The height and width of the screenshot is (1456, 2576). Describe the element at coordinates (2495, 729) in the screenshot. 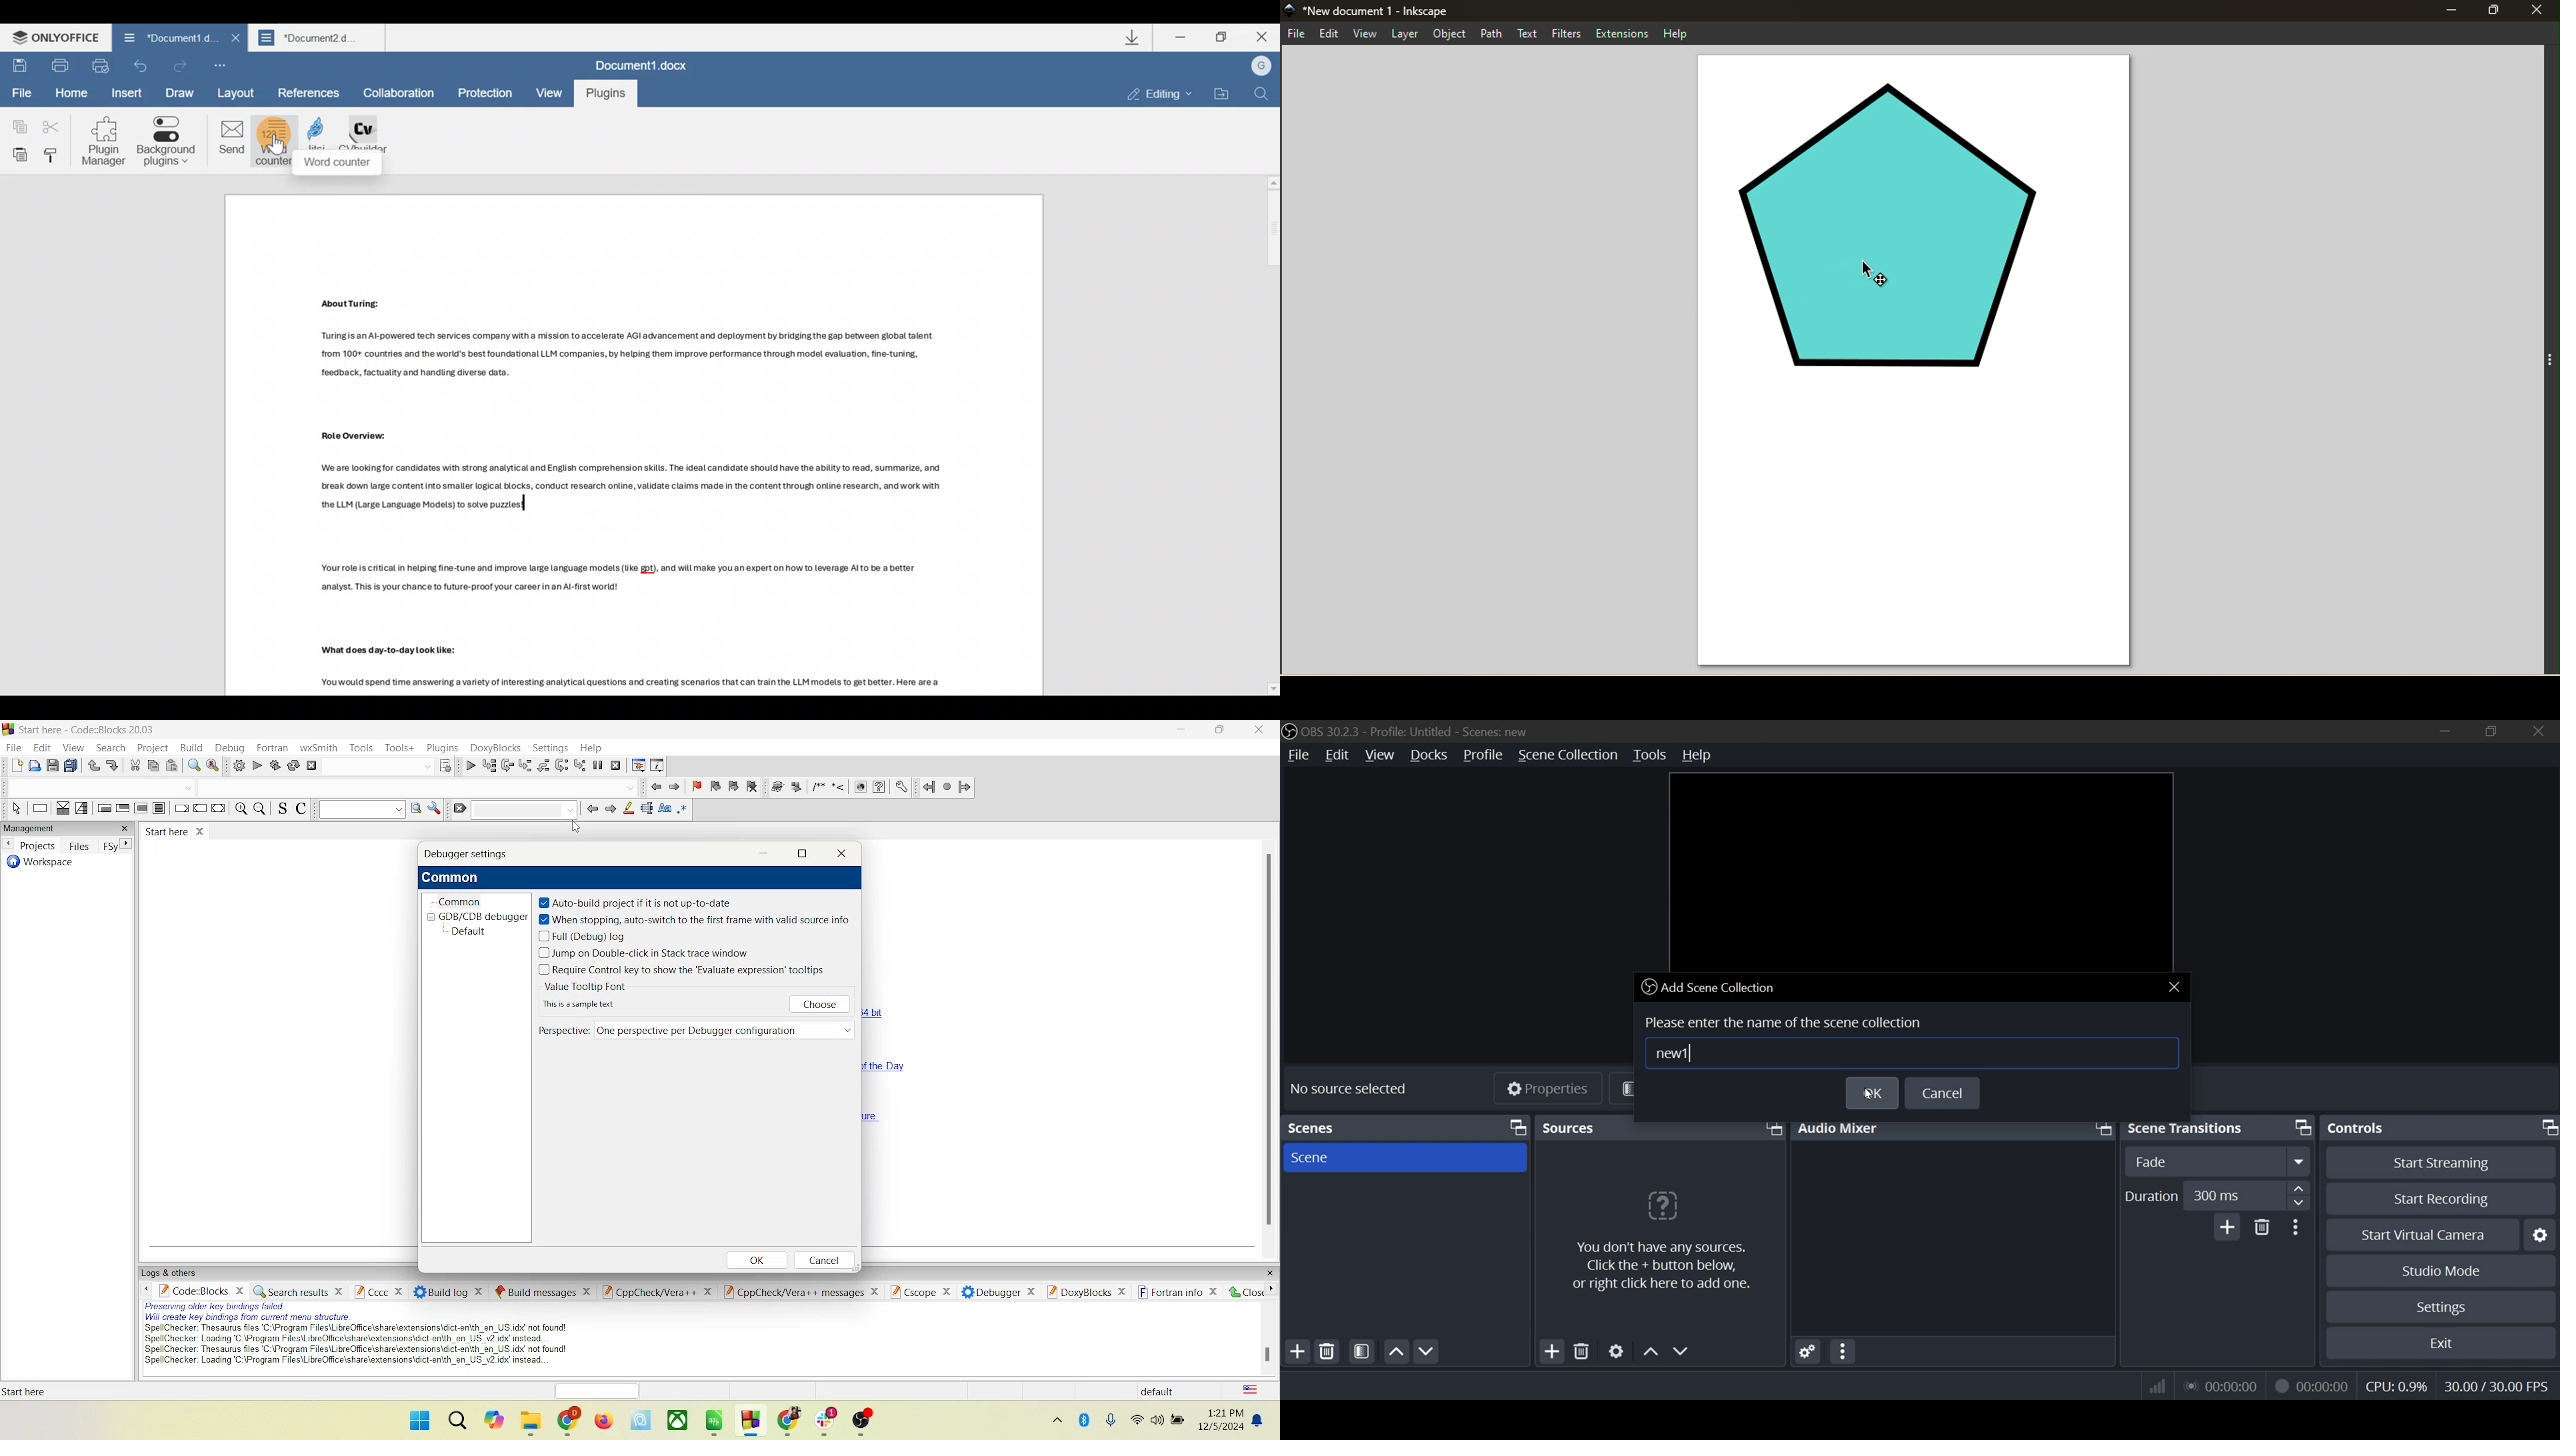

I see `restore down` at that location.